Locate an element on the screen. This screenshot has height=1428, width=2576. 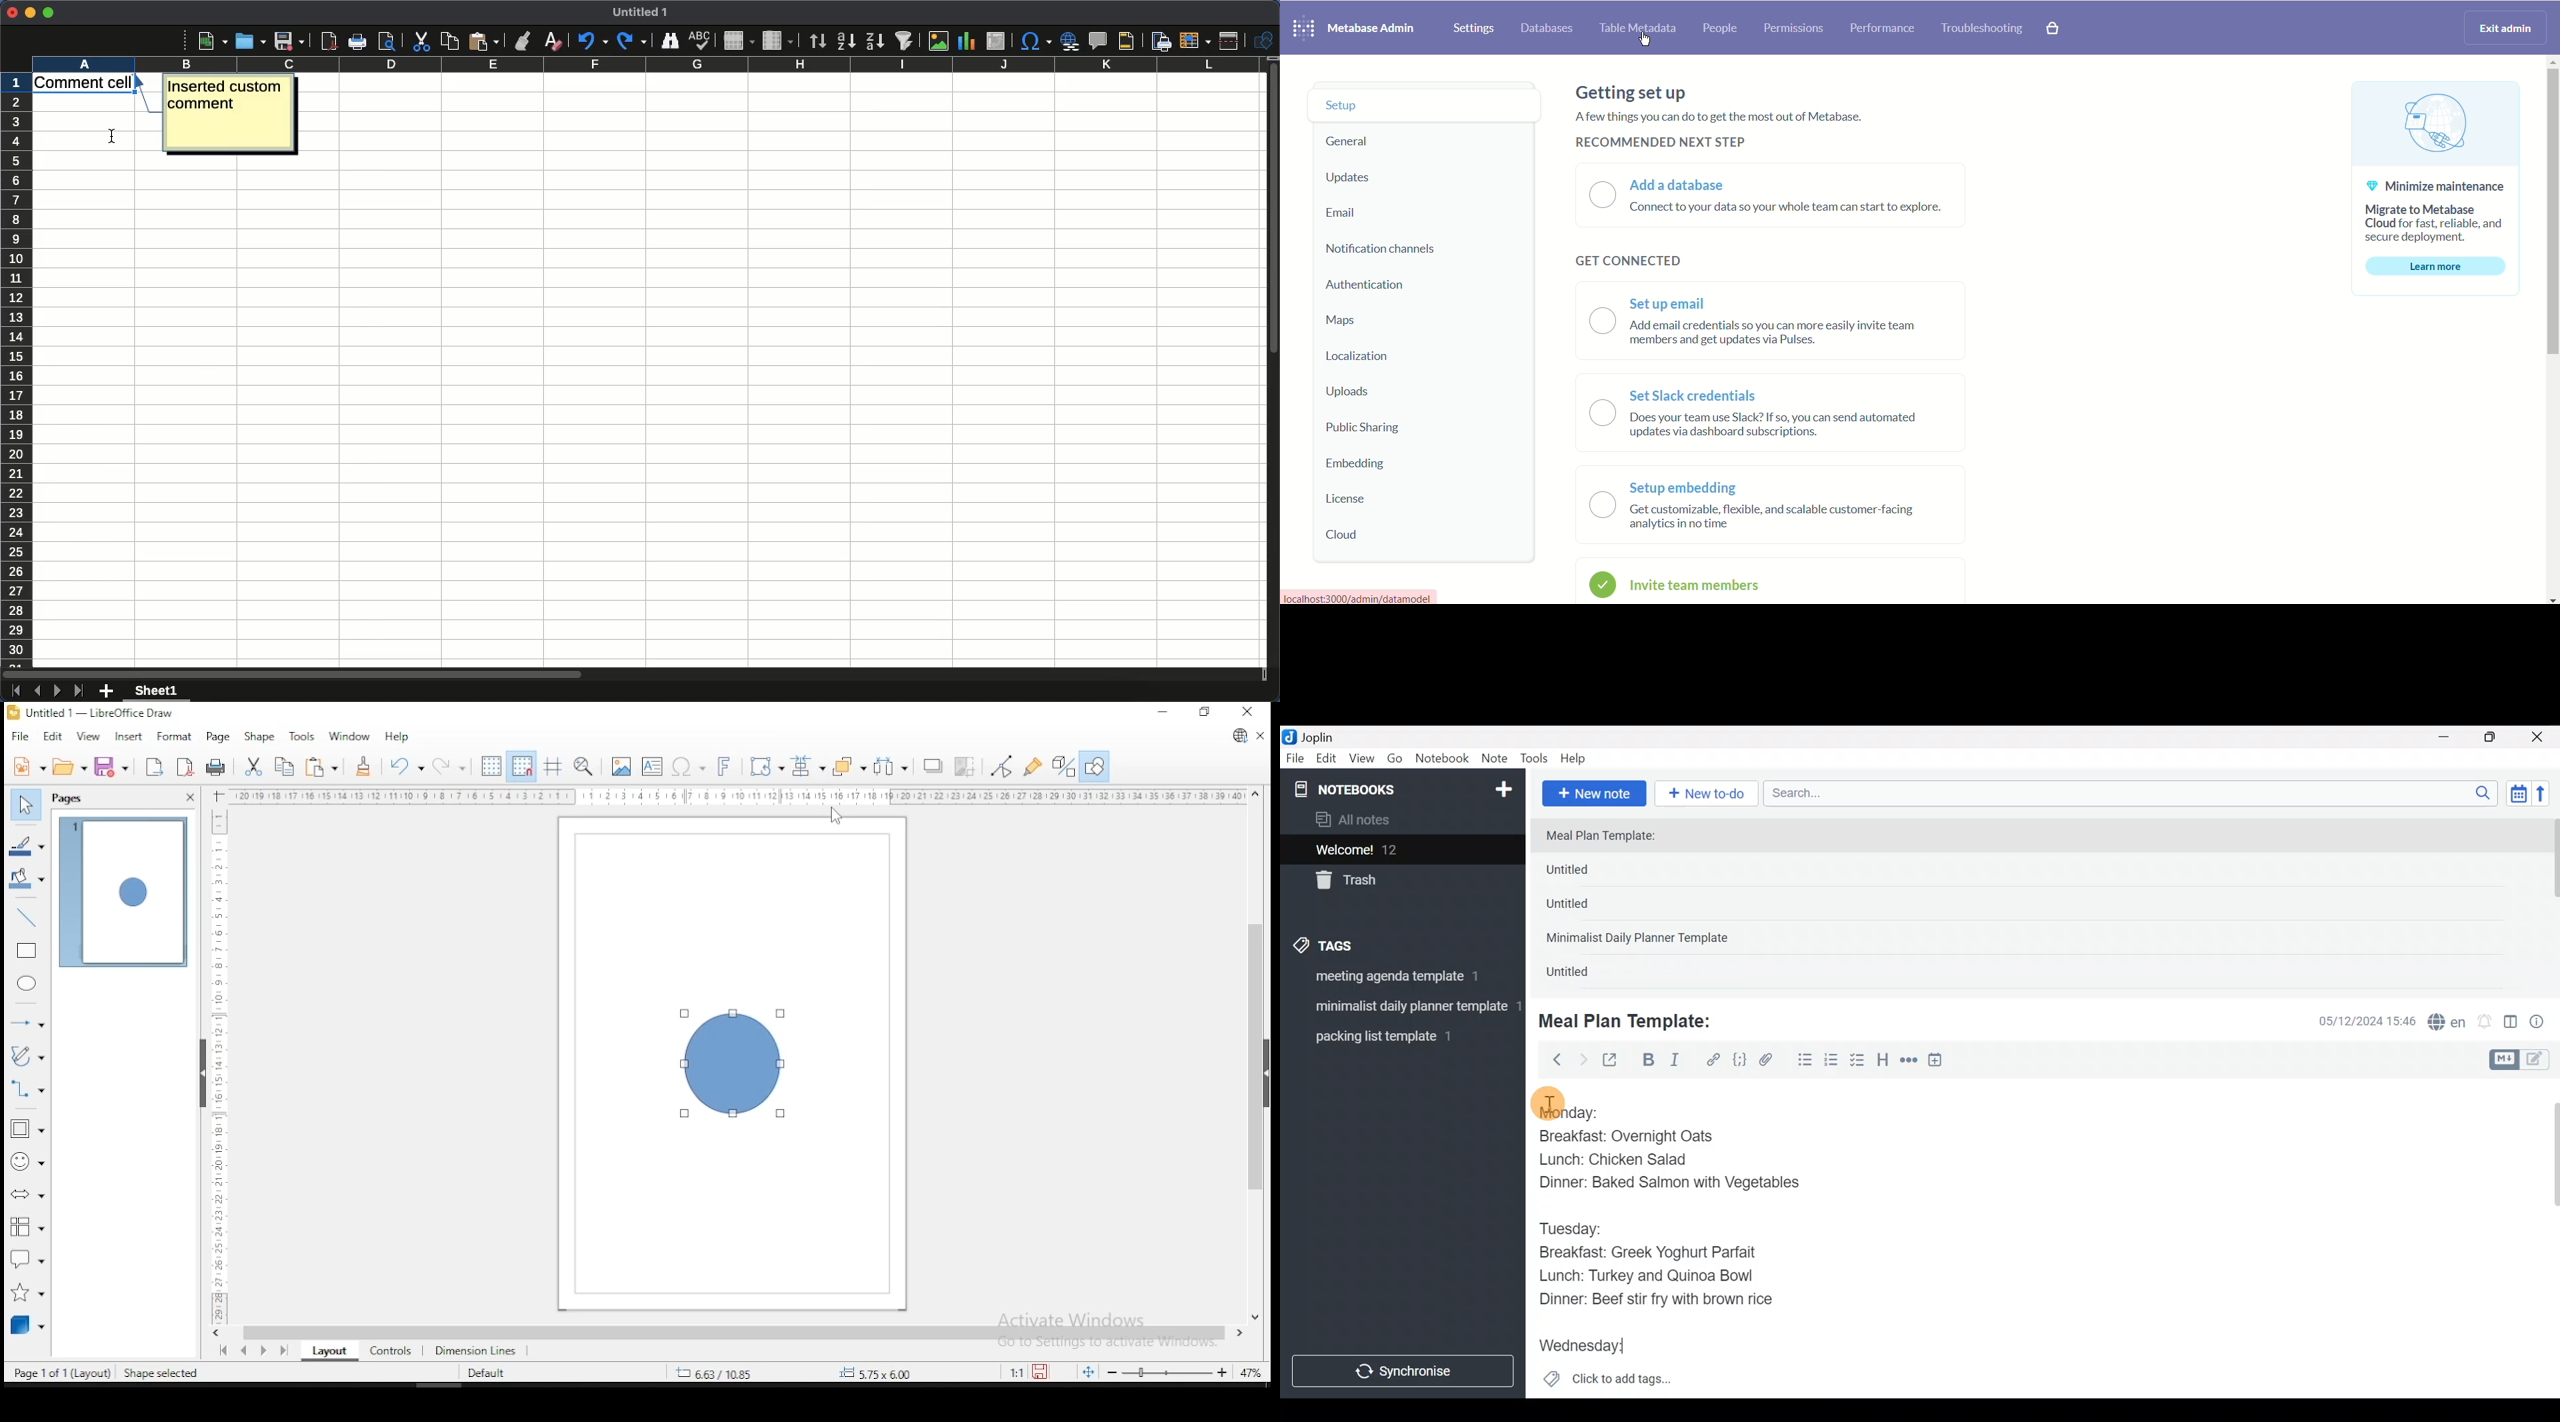
Tag 2 is located at coordinates (1402, 1008).